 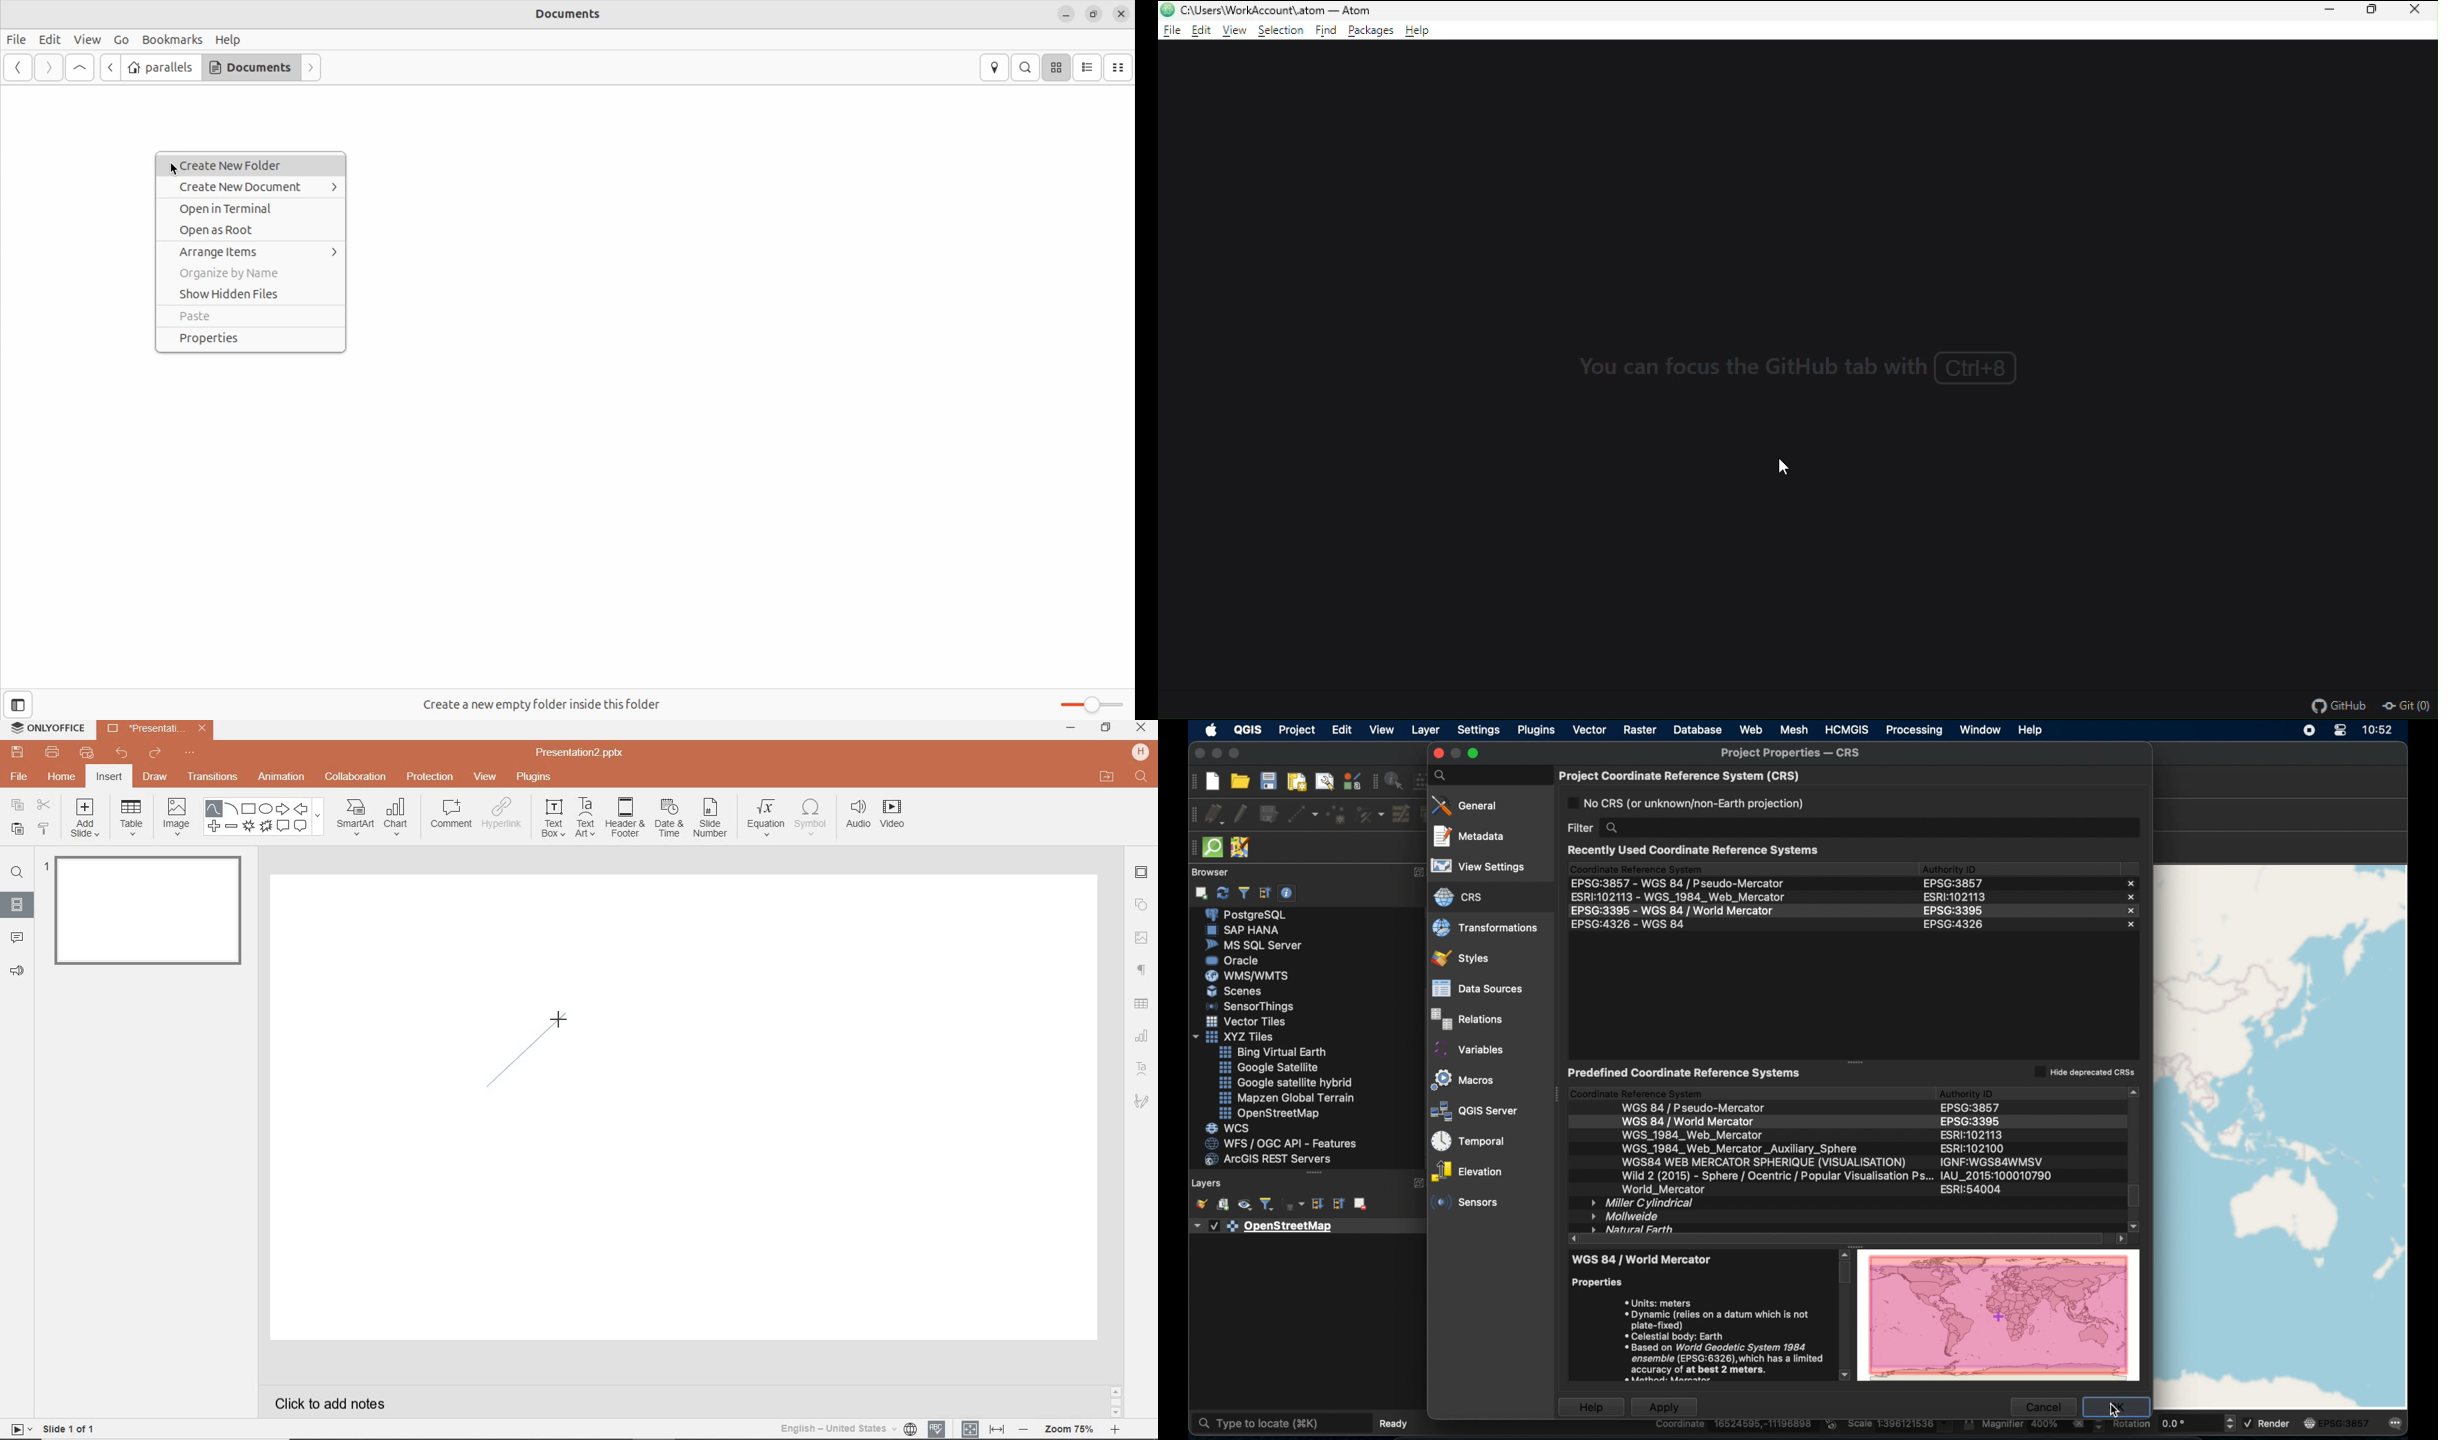 I want to click on Curosr, so click(x=172, y=167).